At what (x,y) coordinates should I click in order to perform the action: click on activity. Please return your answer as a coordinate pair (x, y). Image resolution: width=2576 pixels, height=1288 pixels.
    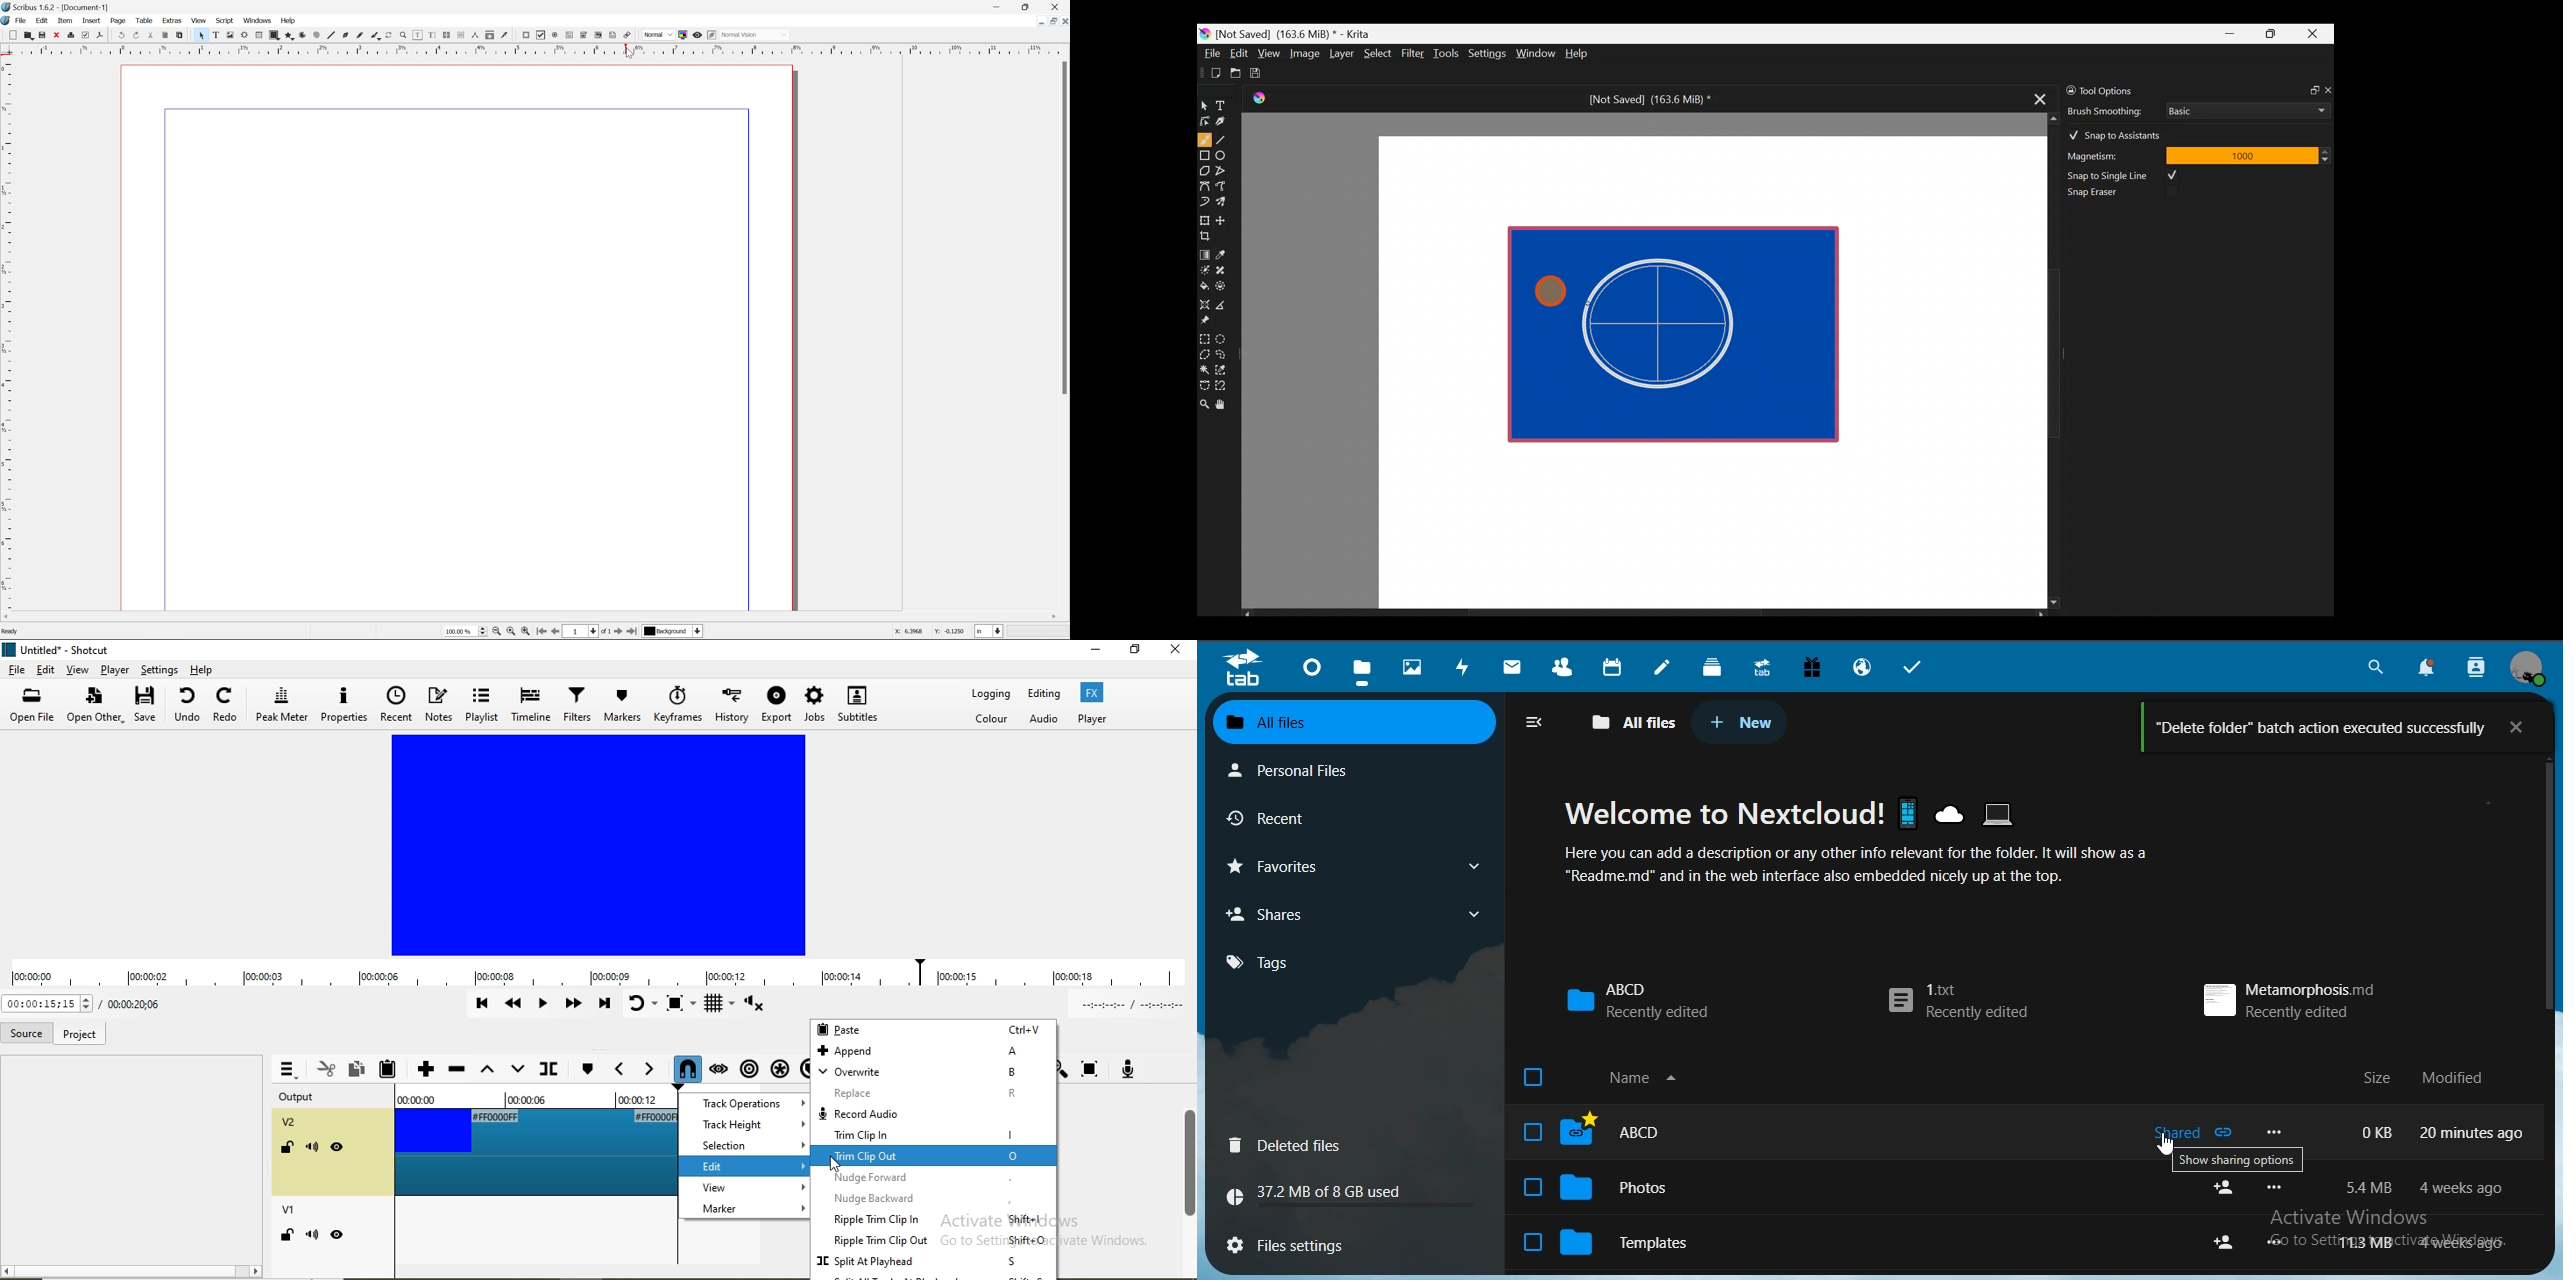
    Looking at the image, I should click on (1467, 667).